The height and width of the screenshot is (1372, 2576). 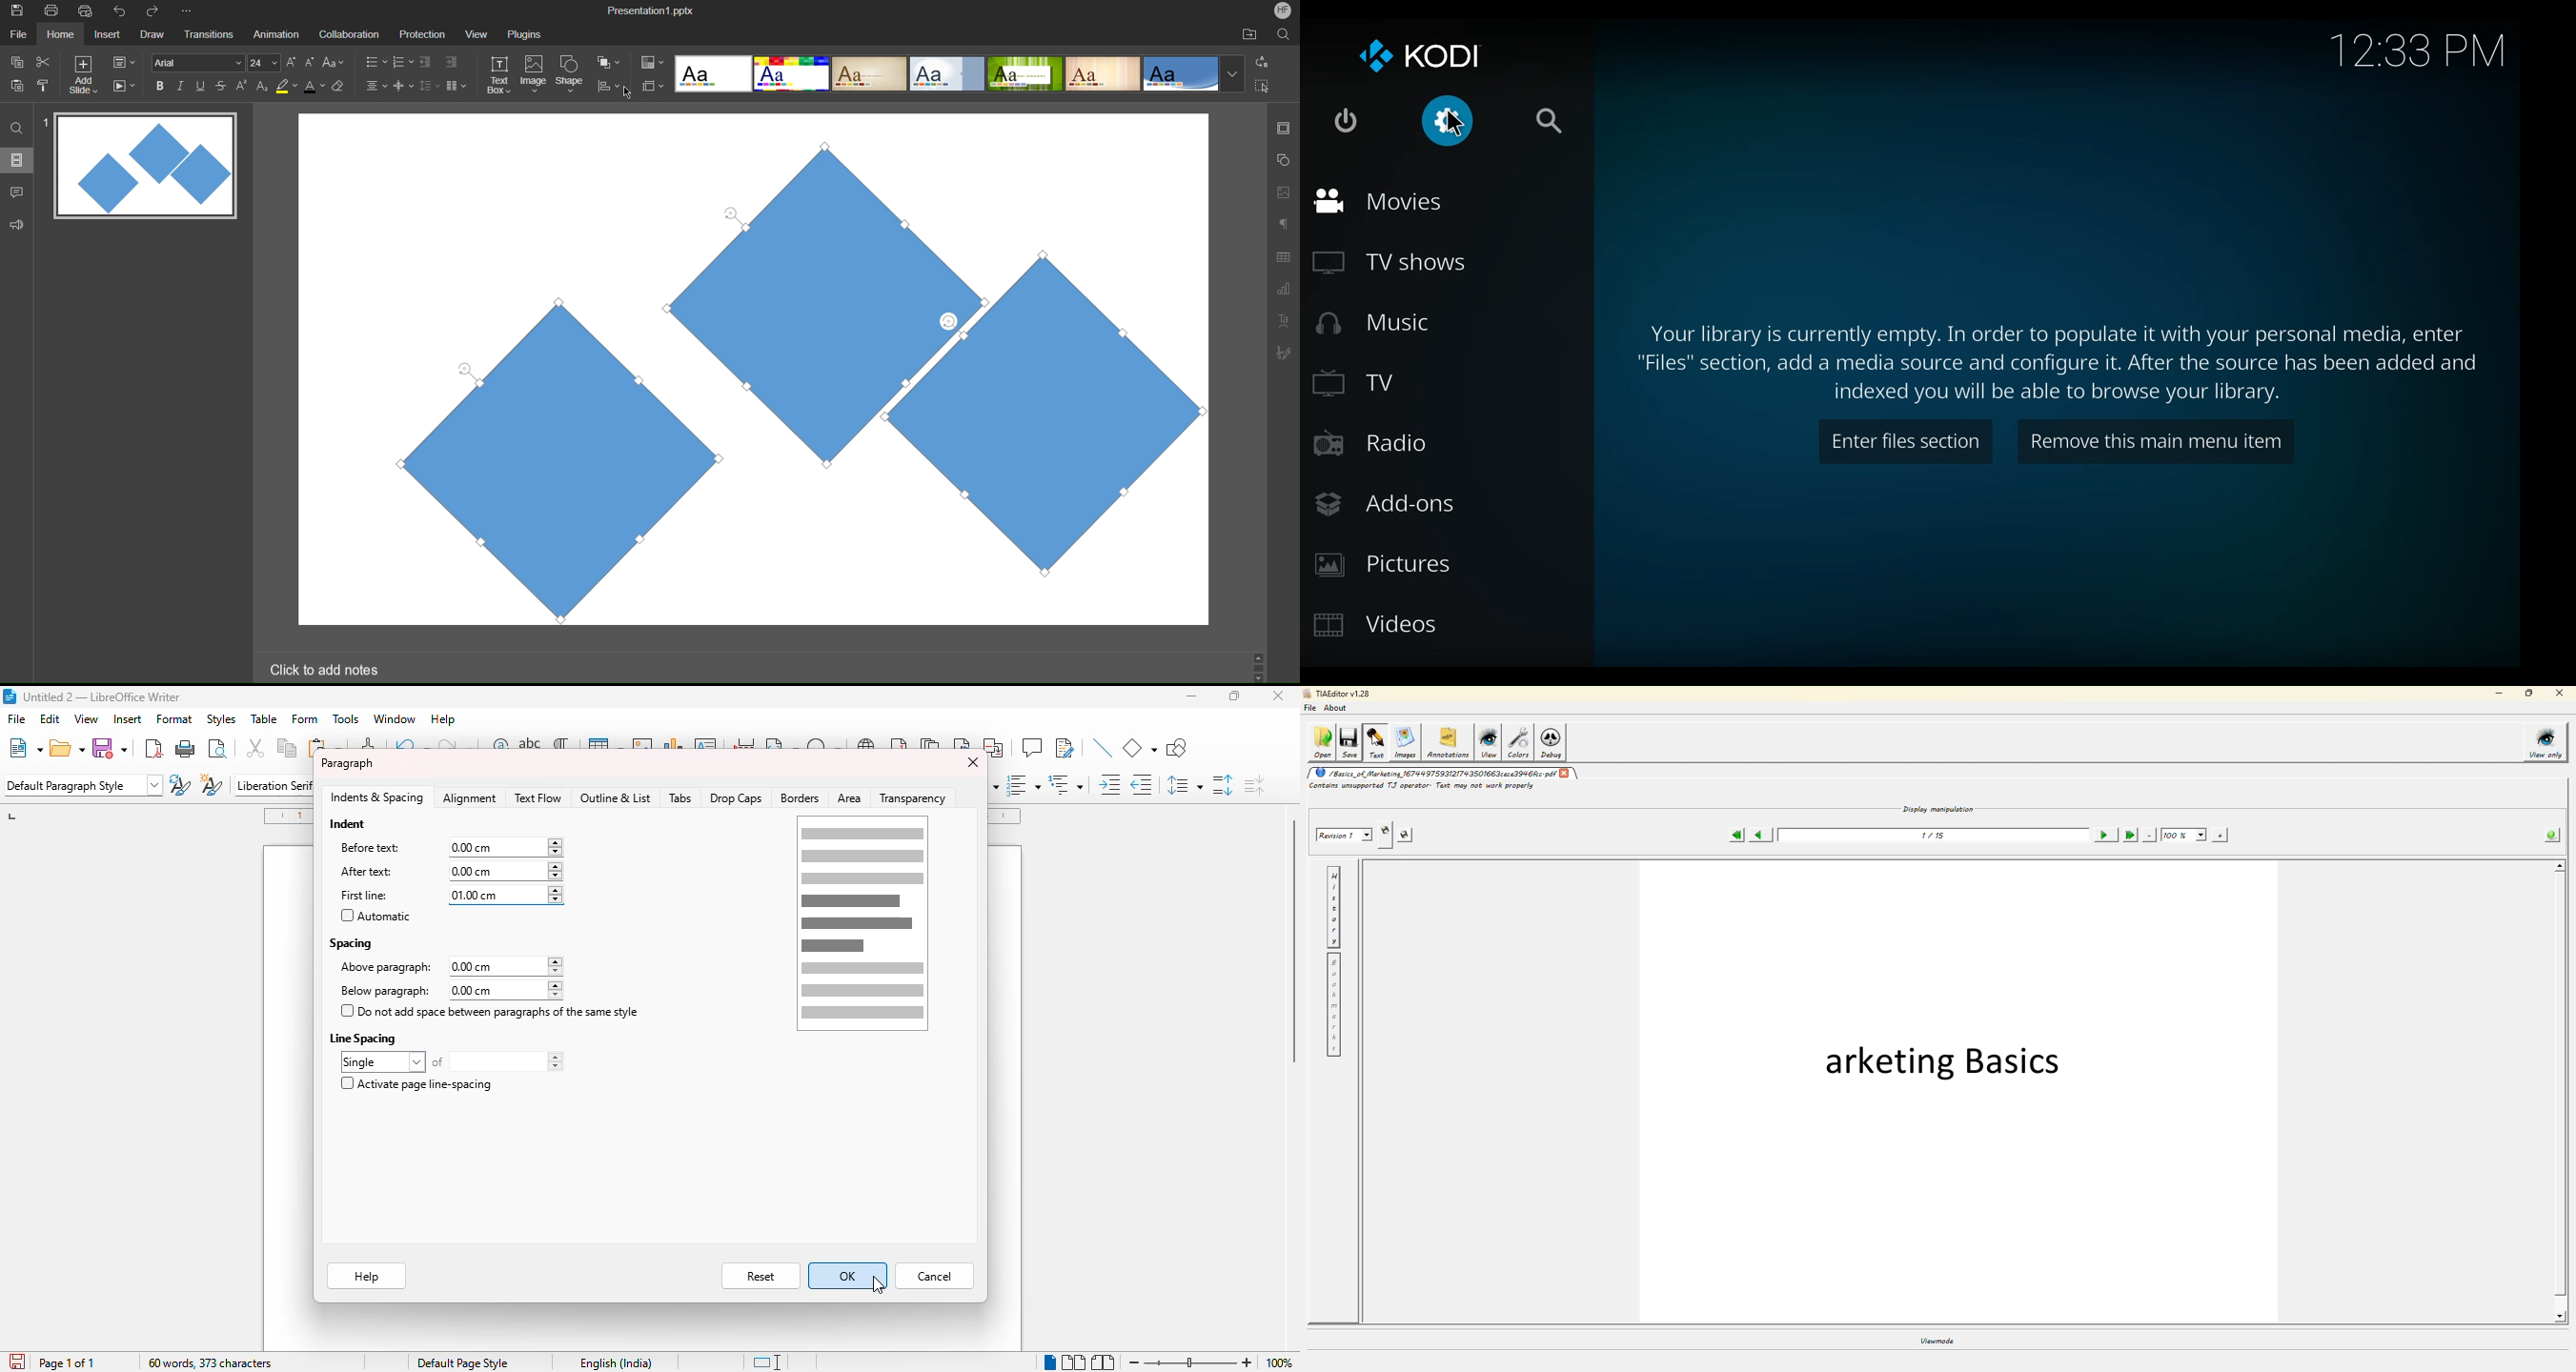 What do you see at coordinates (15, 62) in the screenshot?
I see `copy` at bounding box center [15, 62].